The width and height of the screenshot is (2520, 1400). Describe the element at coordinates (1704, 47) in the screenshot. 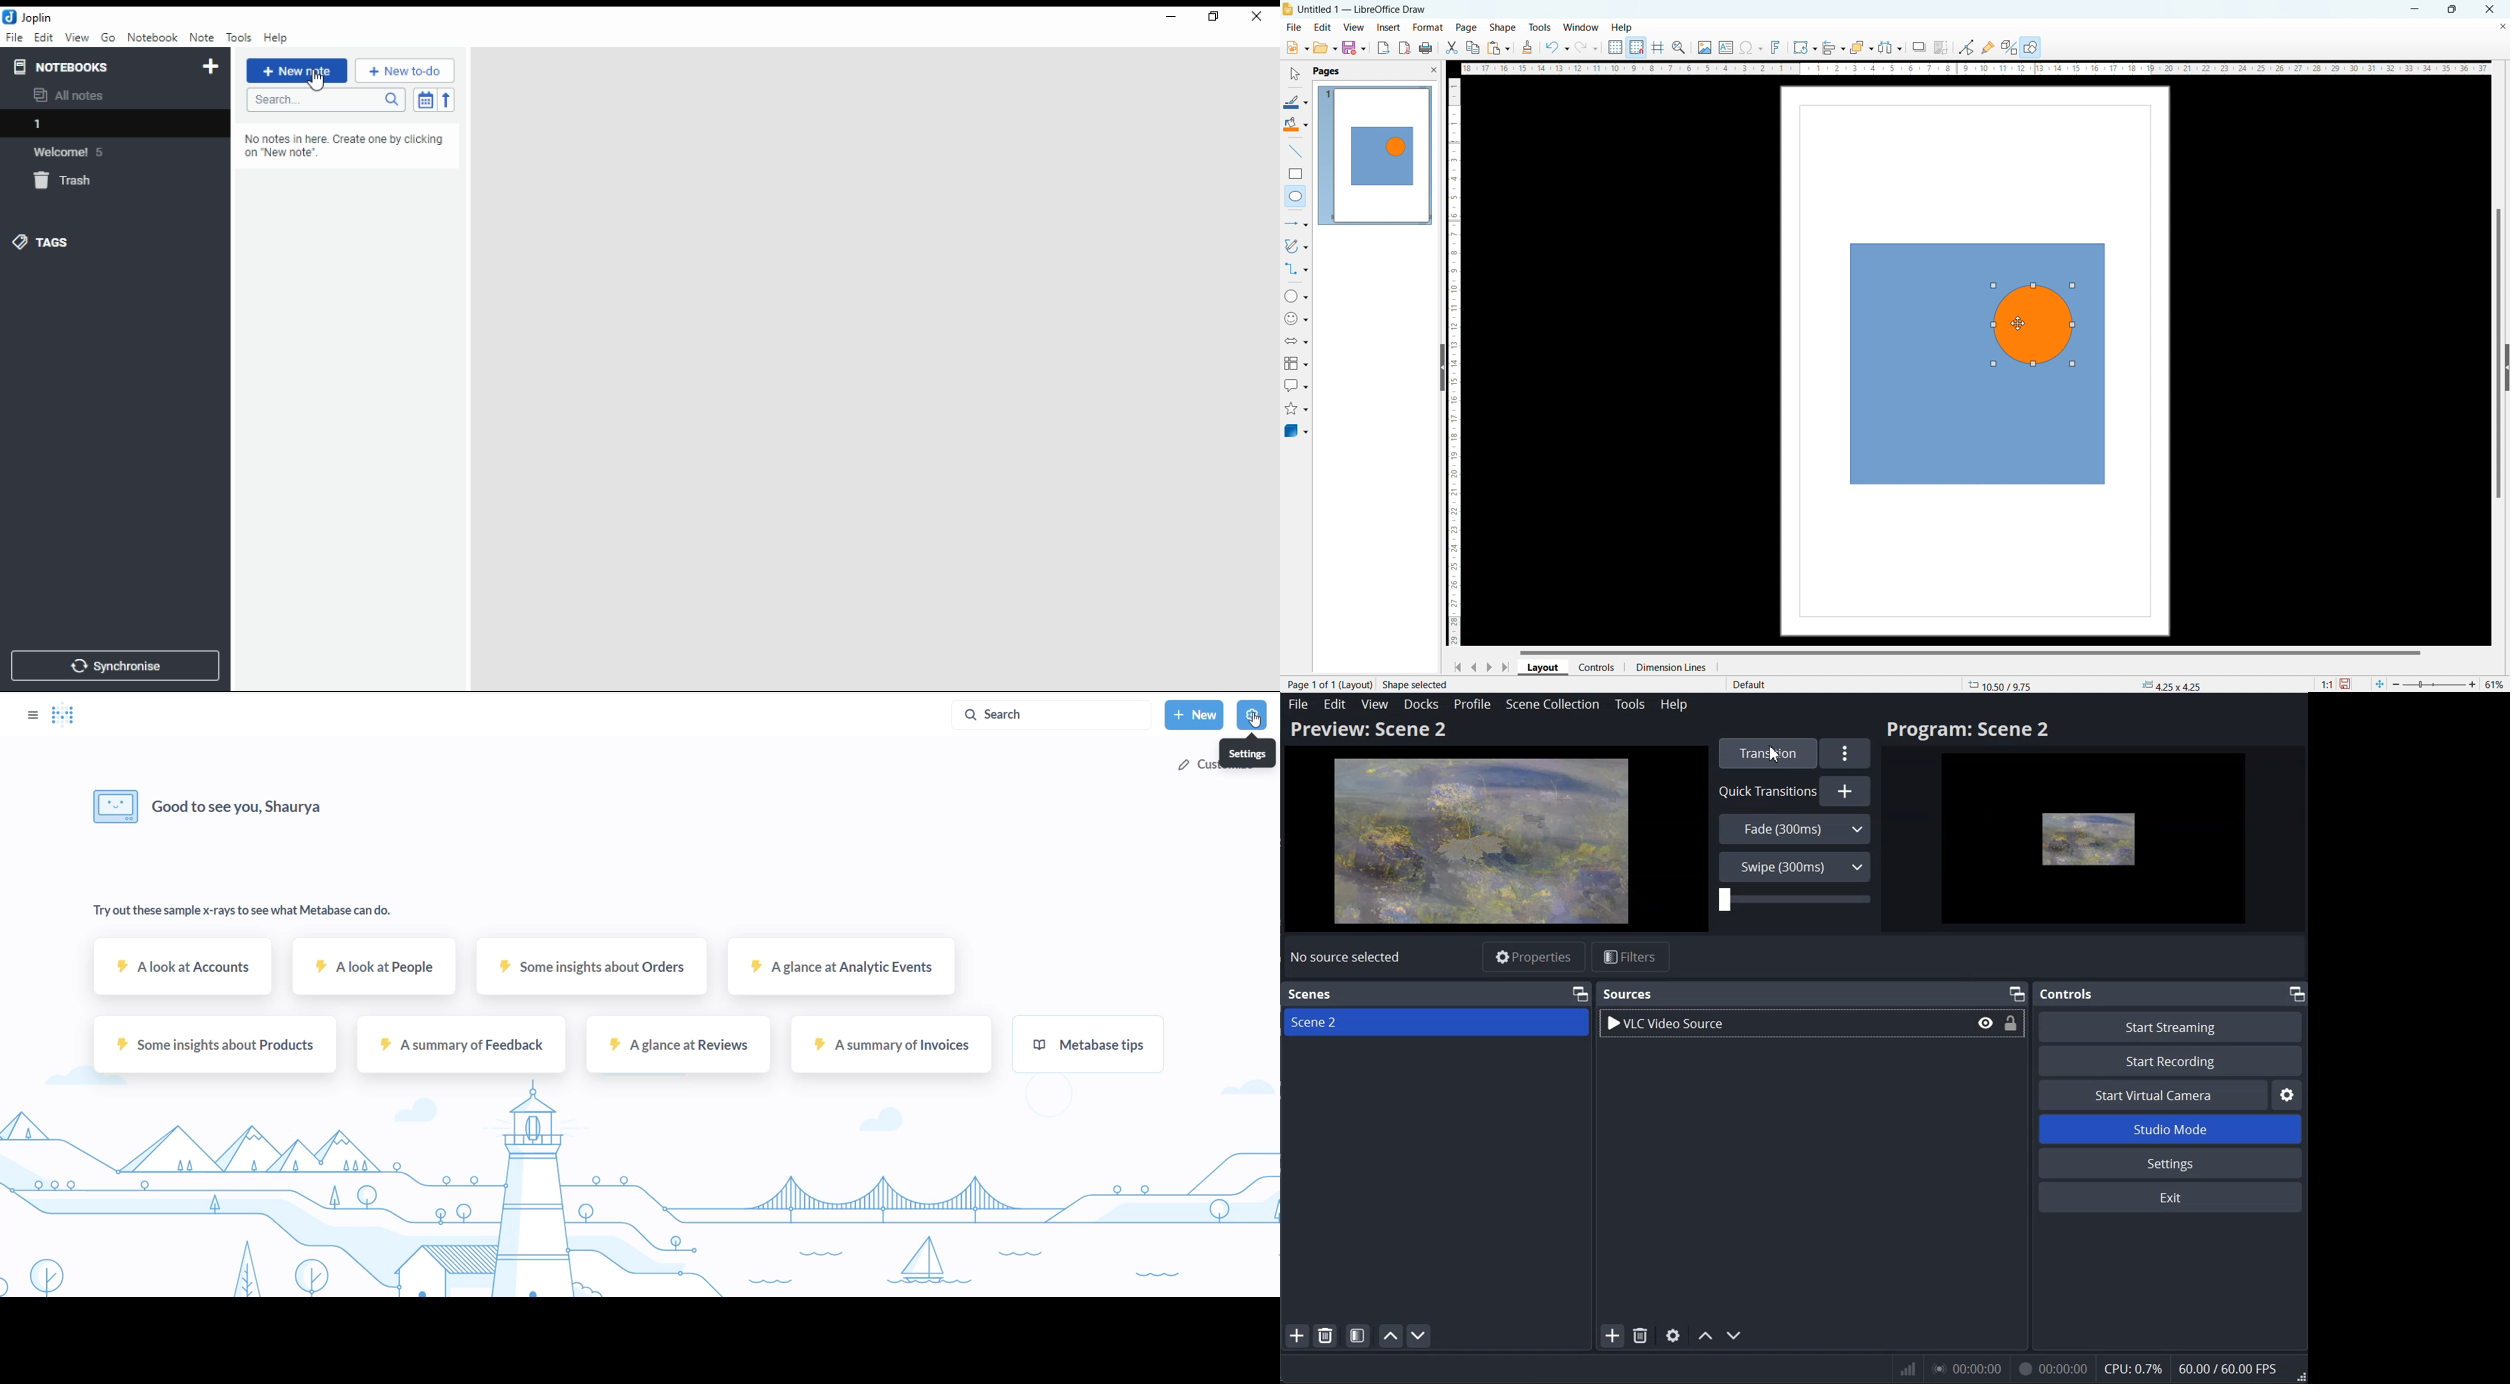

I see `insert image` at that location.